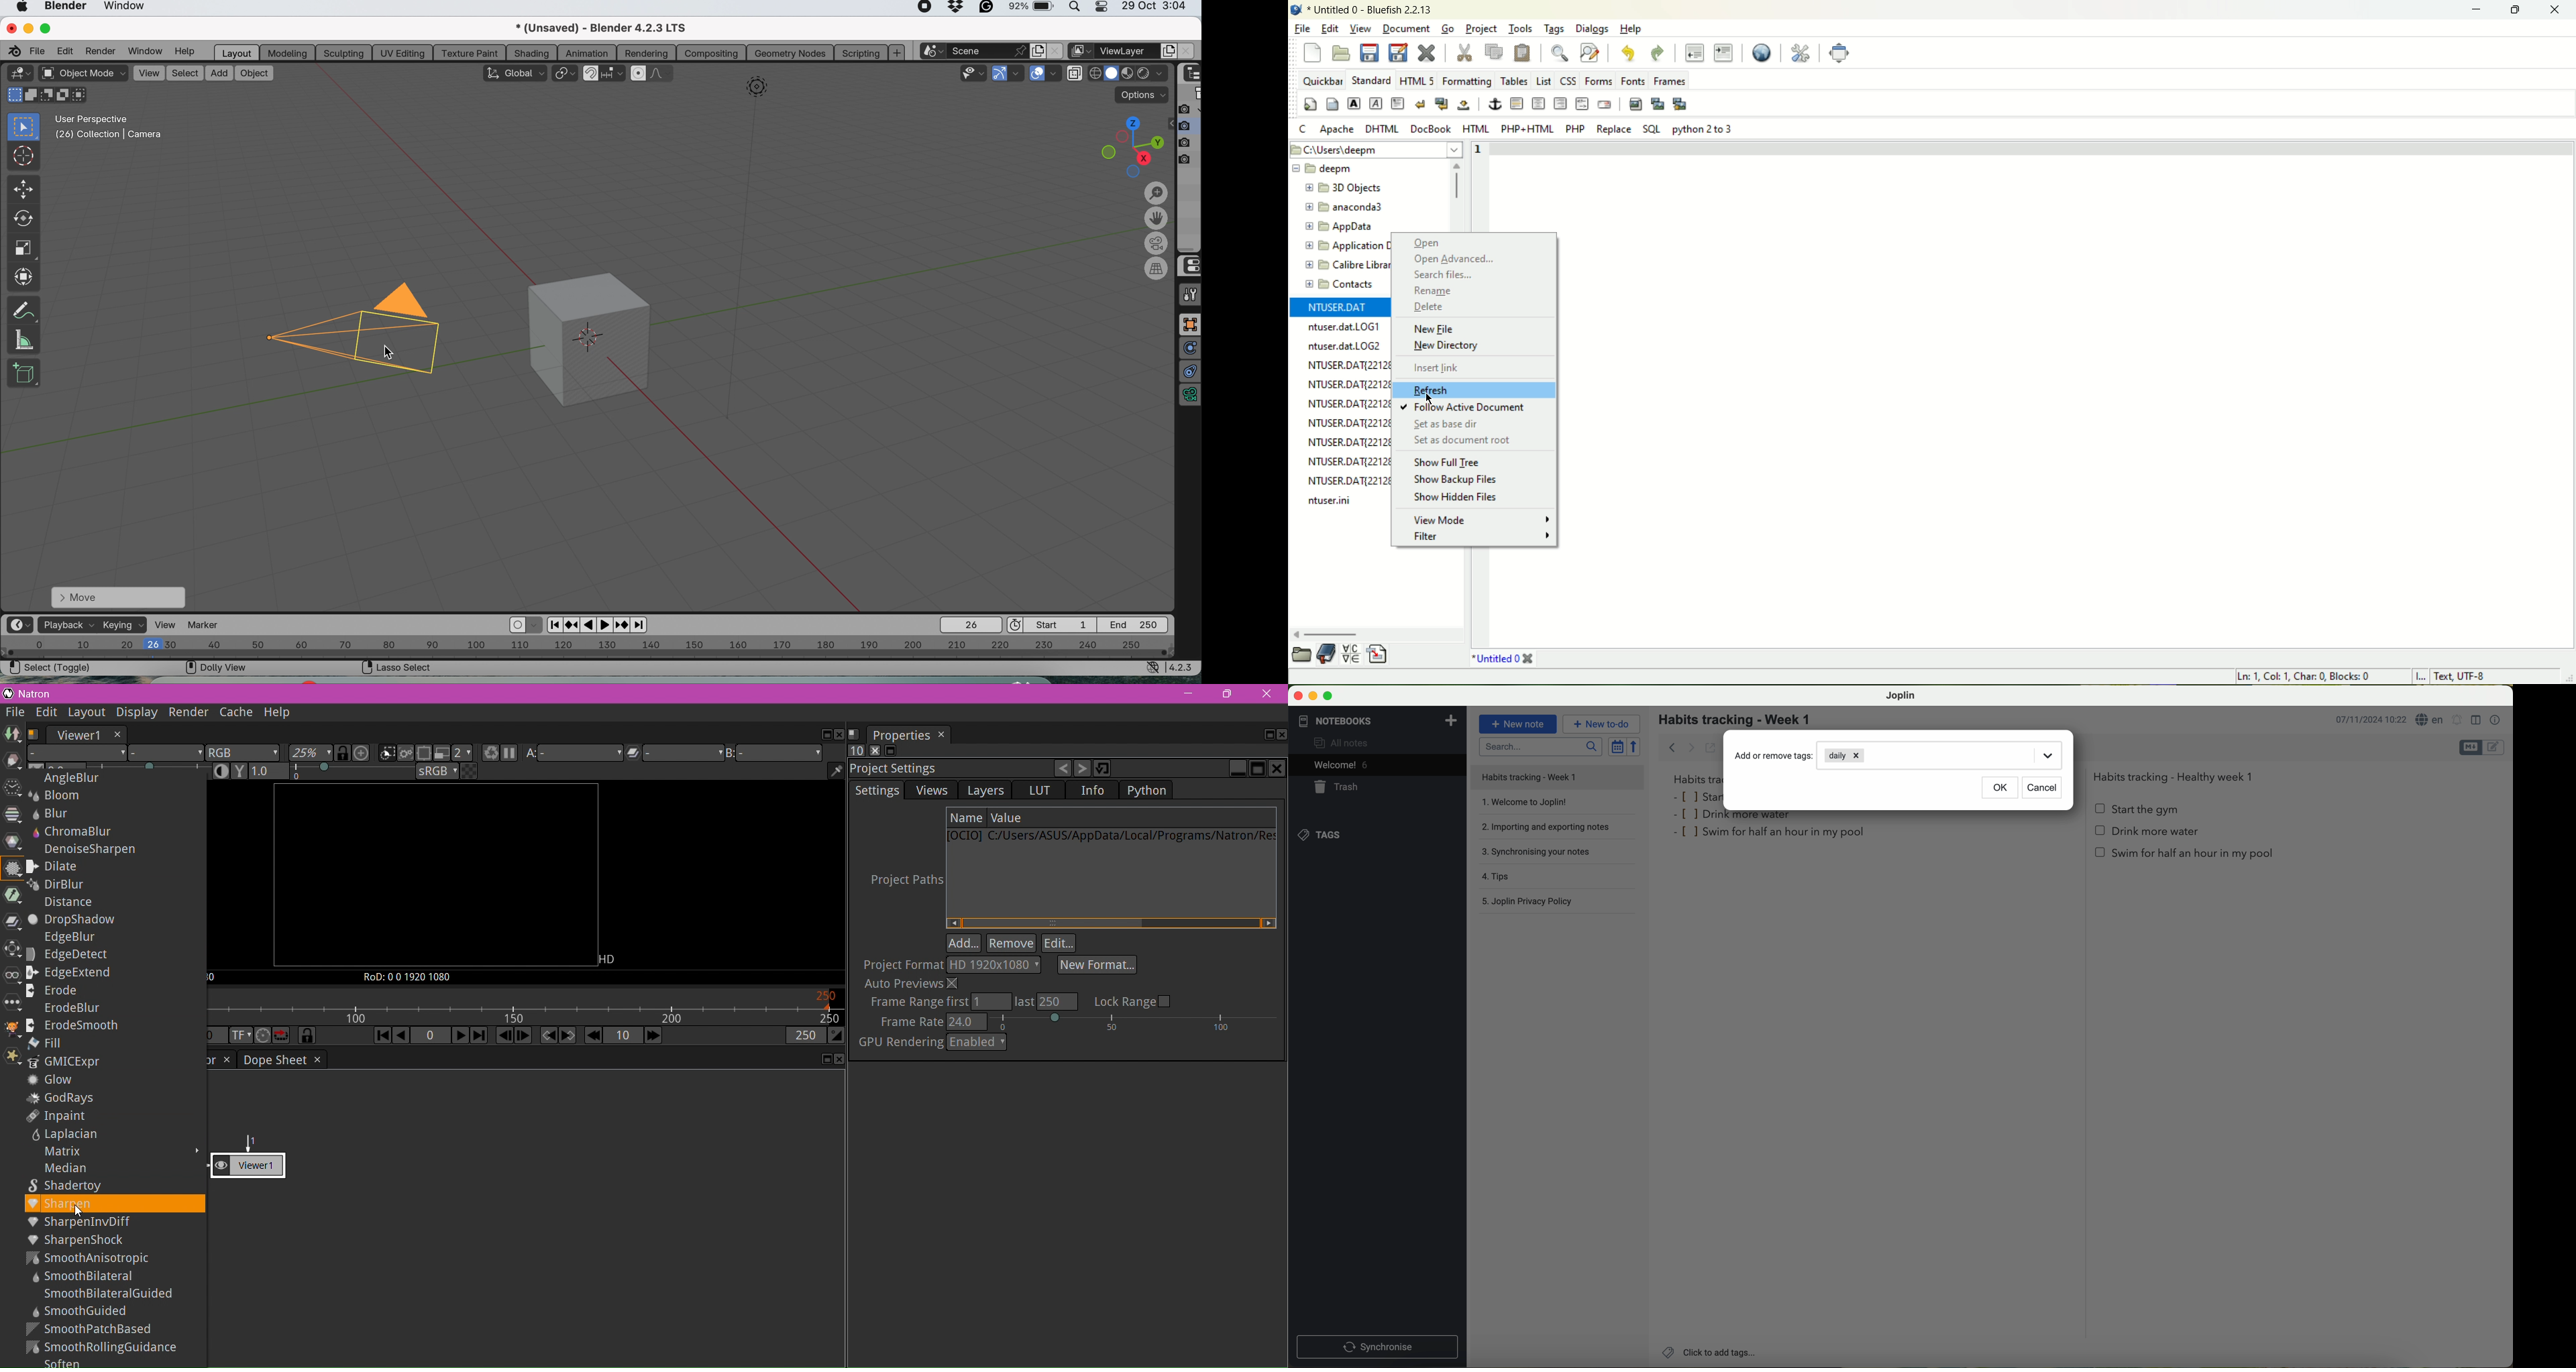 The height and width of the screenshot is (1372, 2576). Describe the element at coordinates (1844, 755) in the screenshot. I see `daily tag` at that location.